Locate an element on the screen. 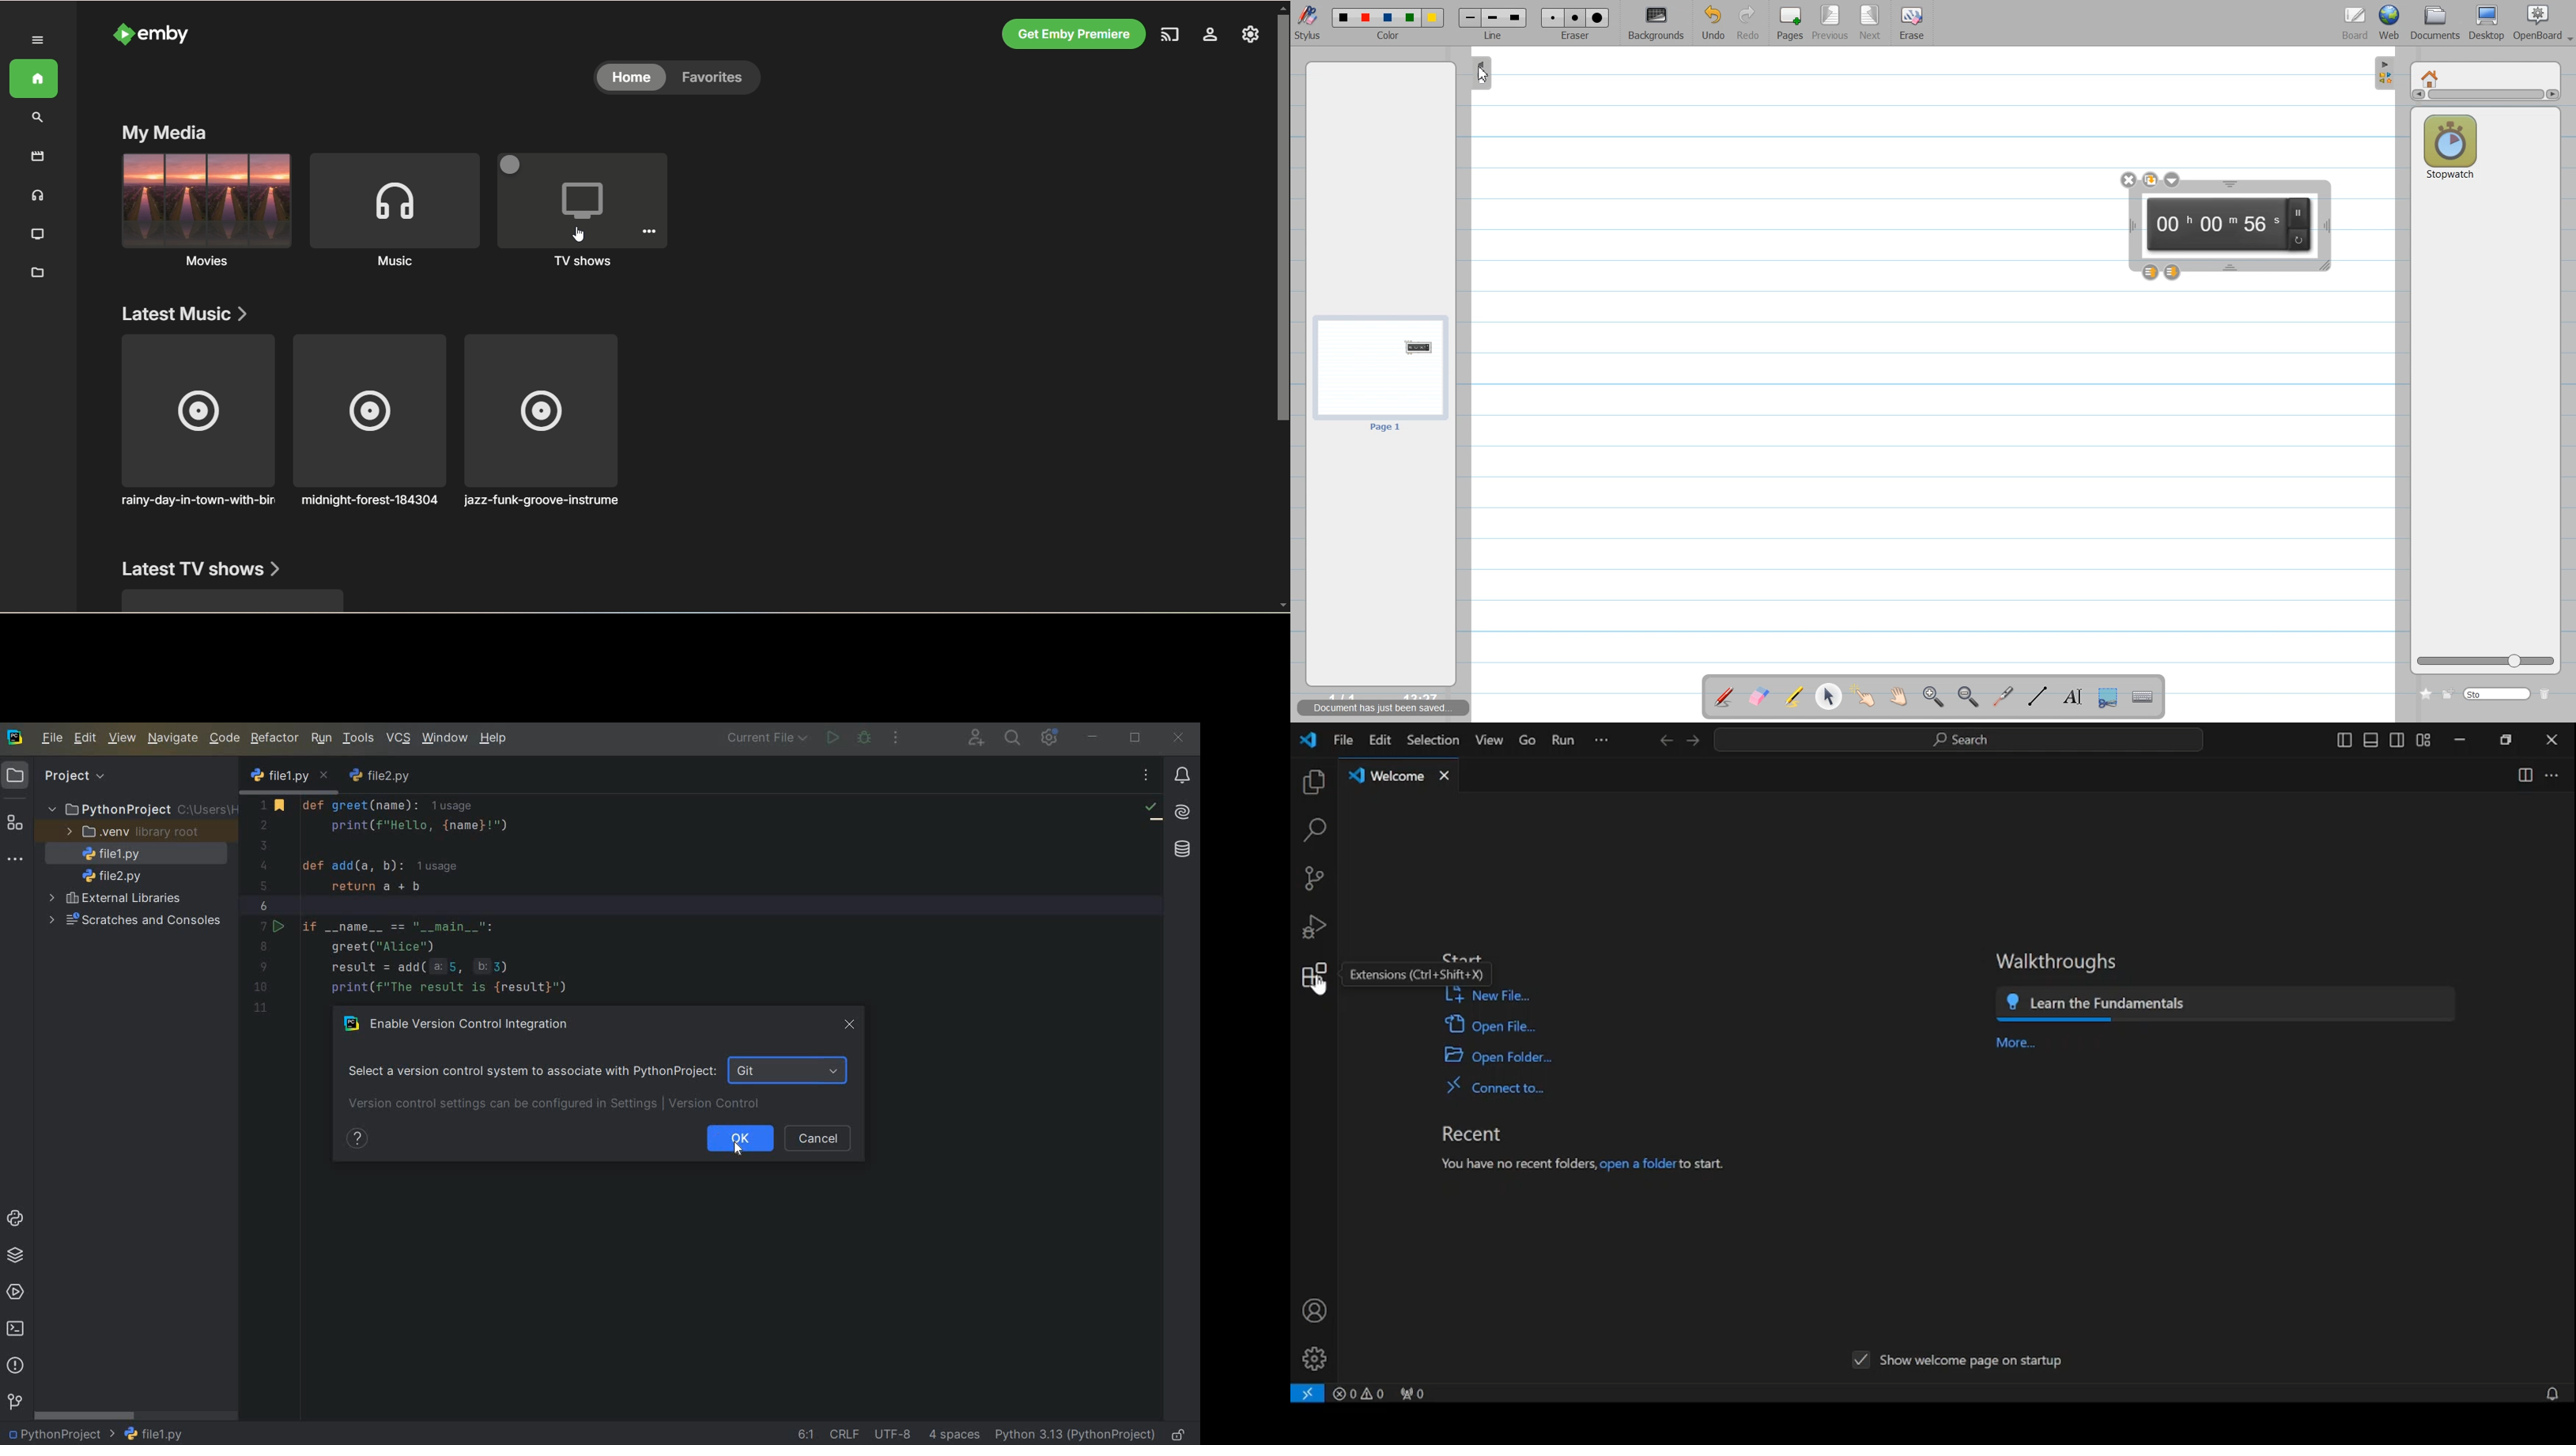 Image resolution: width=2576 pixels, height=1456 pixels. logo is located at coordinates (120, 35).